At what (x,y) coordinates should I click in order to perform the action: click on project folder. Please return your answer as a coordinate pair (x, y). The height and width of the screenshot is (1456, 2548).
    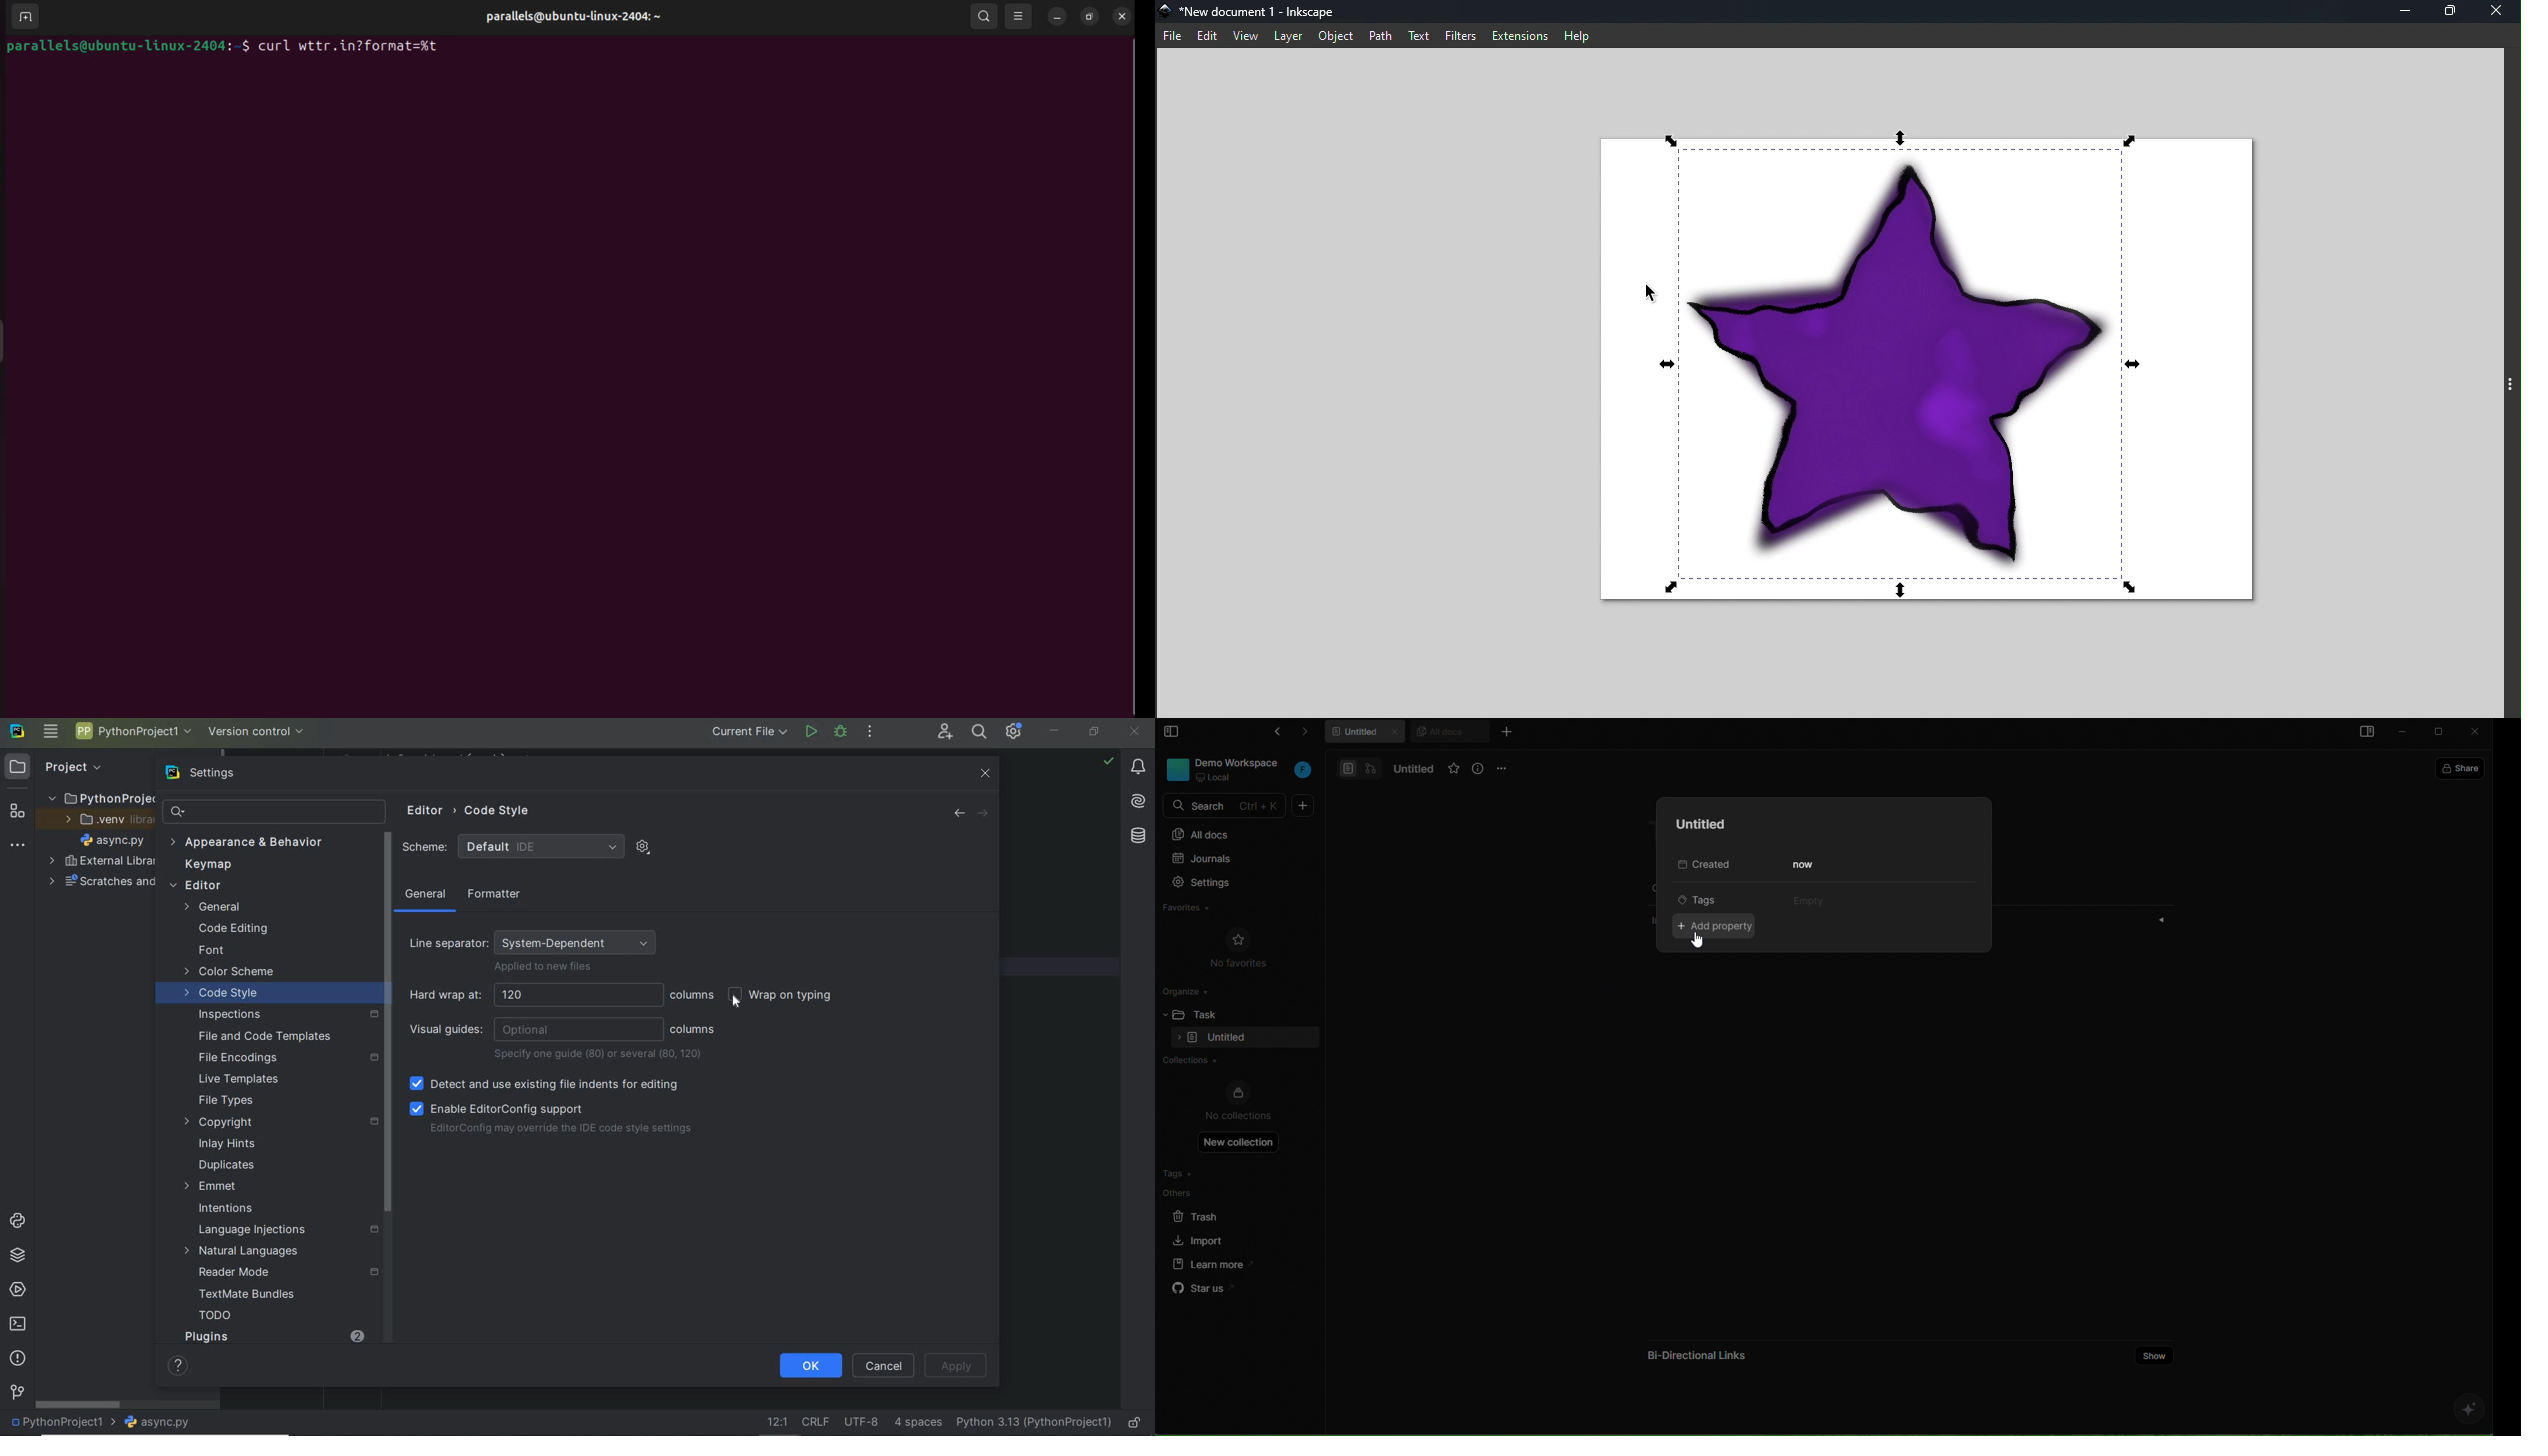
    Looking at the image, I should click on (99, 799).